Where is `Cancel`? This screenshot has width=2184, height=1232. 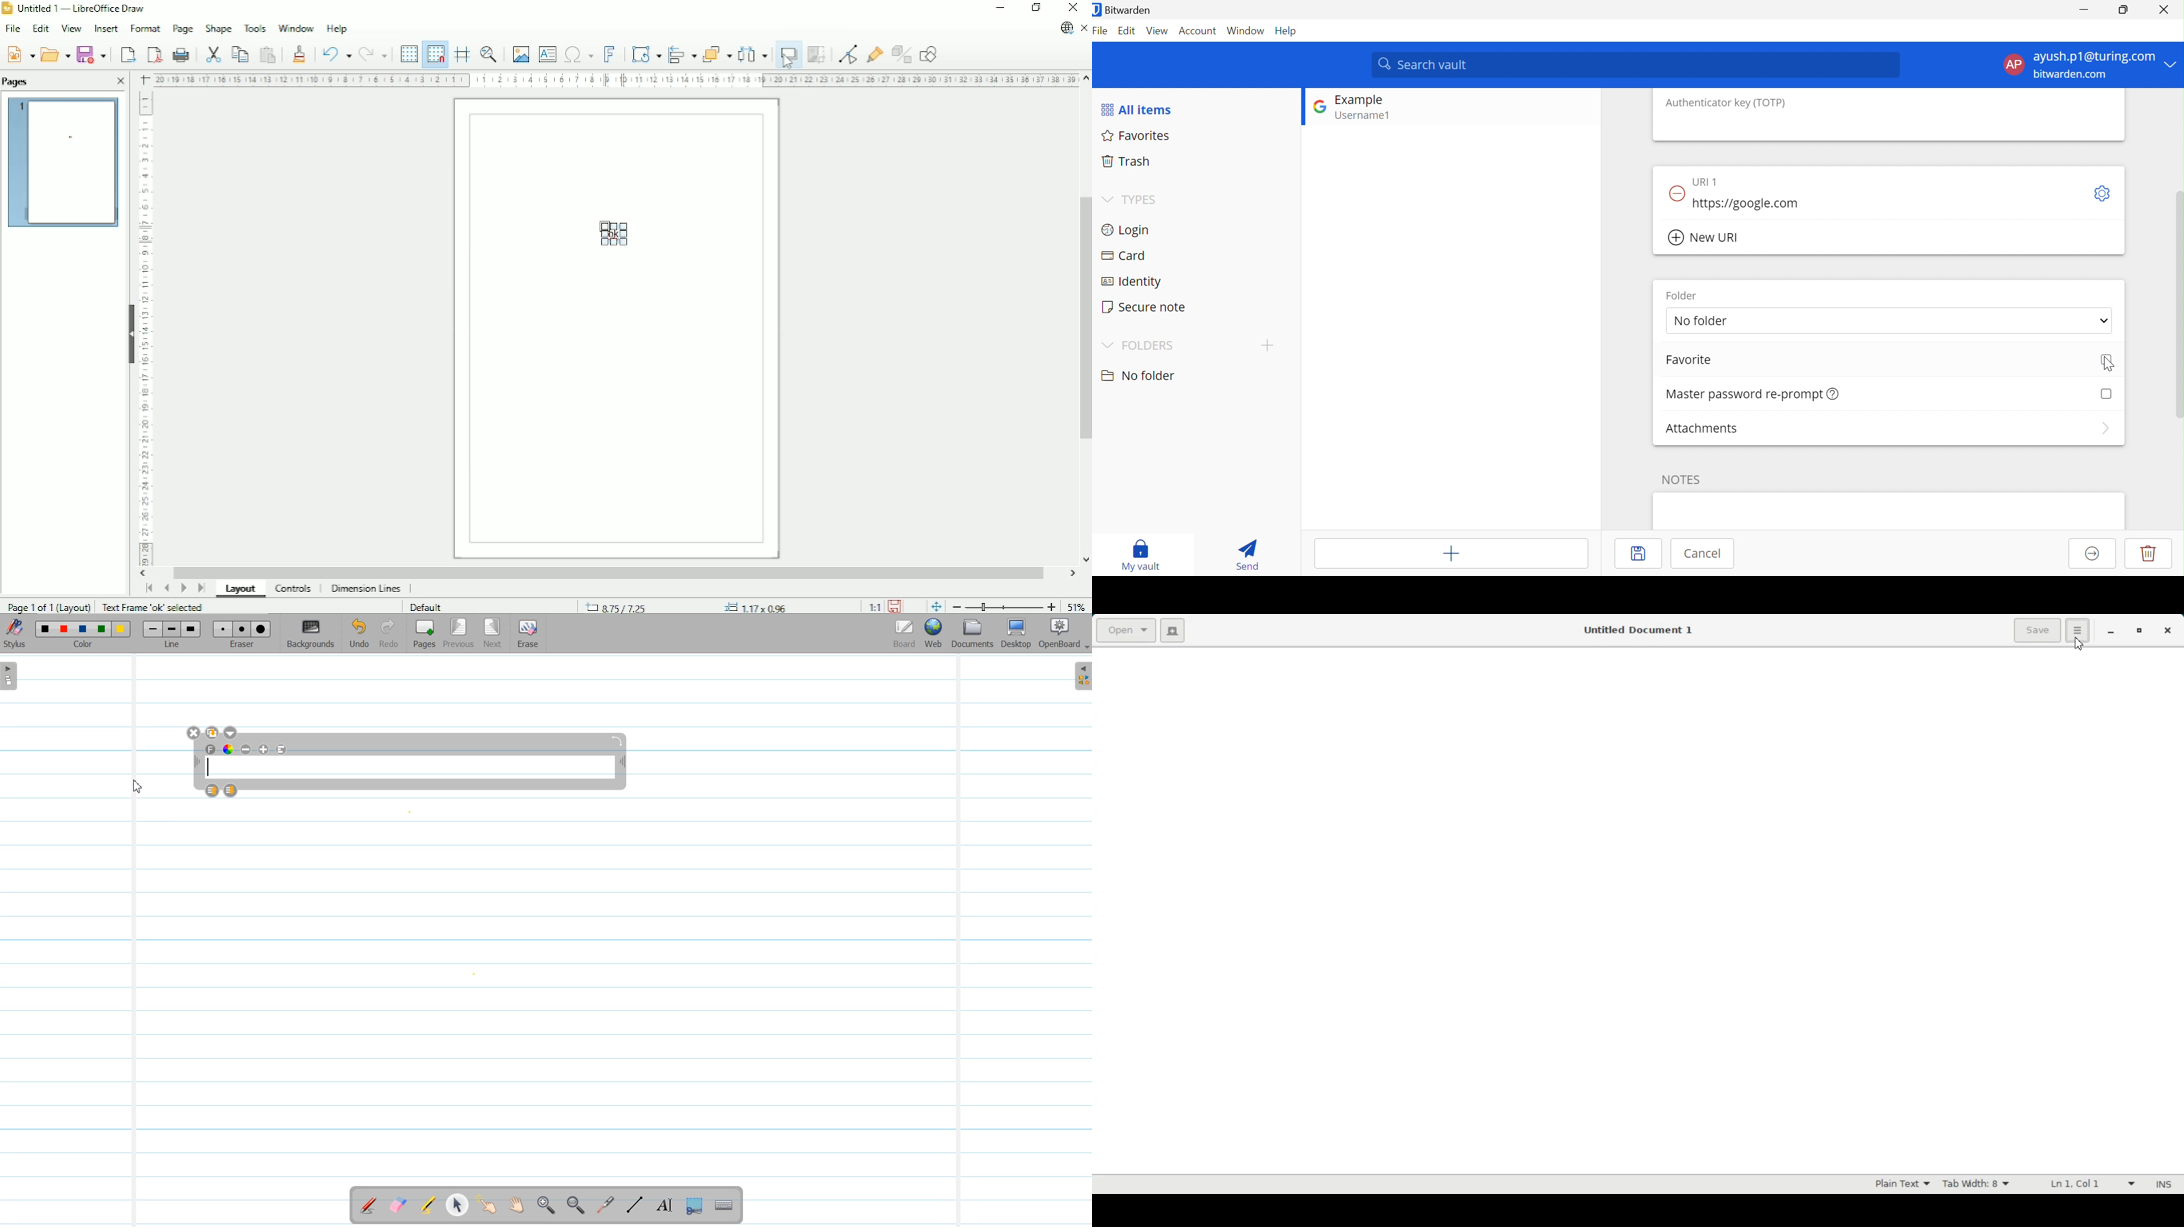
Cancel is located at coordinates (1702, 555).